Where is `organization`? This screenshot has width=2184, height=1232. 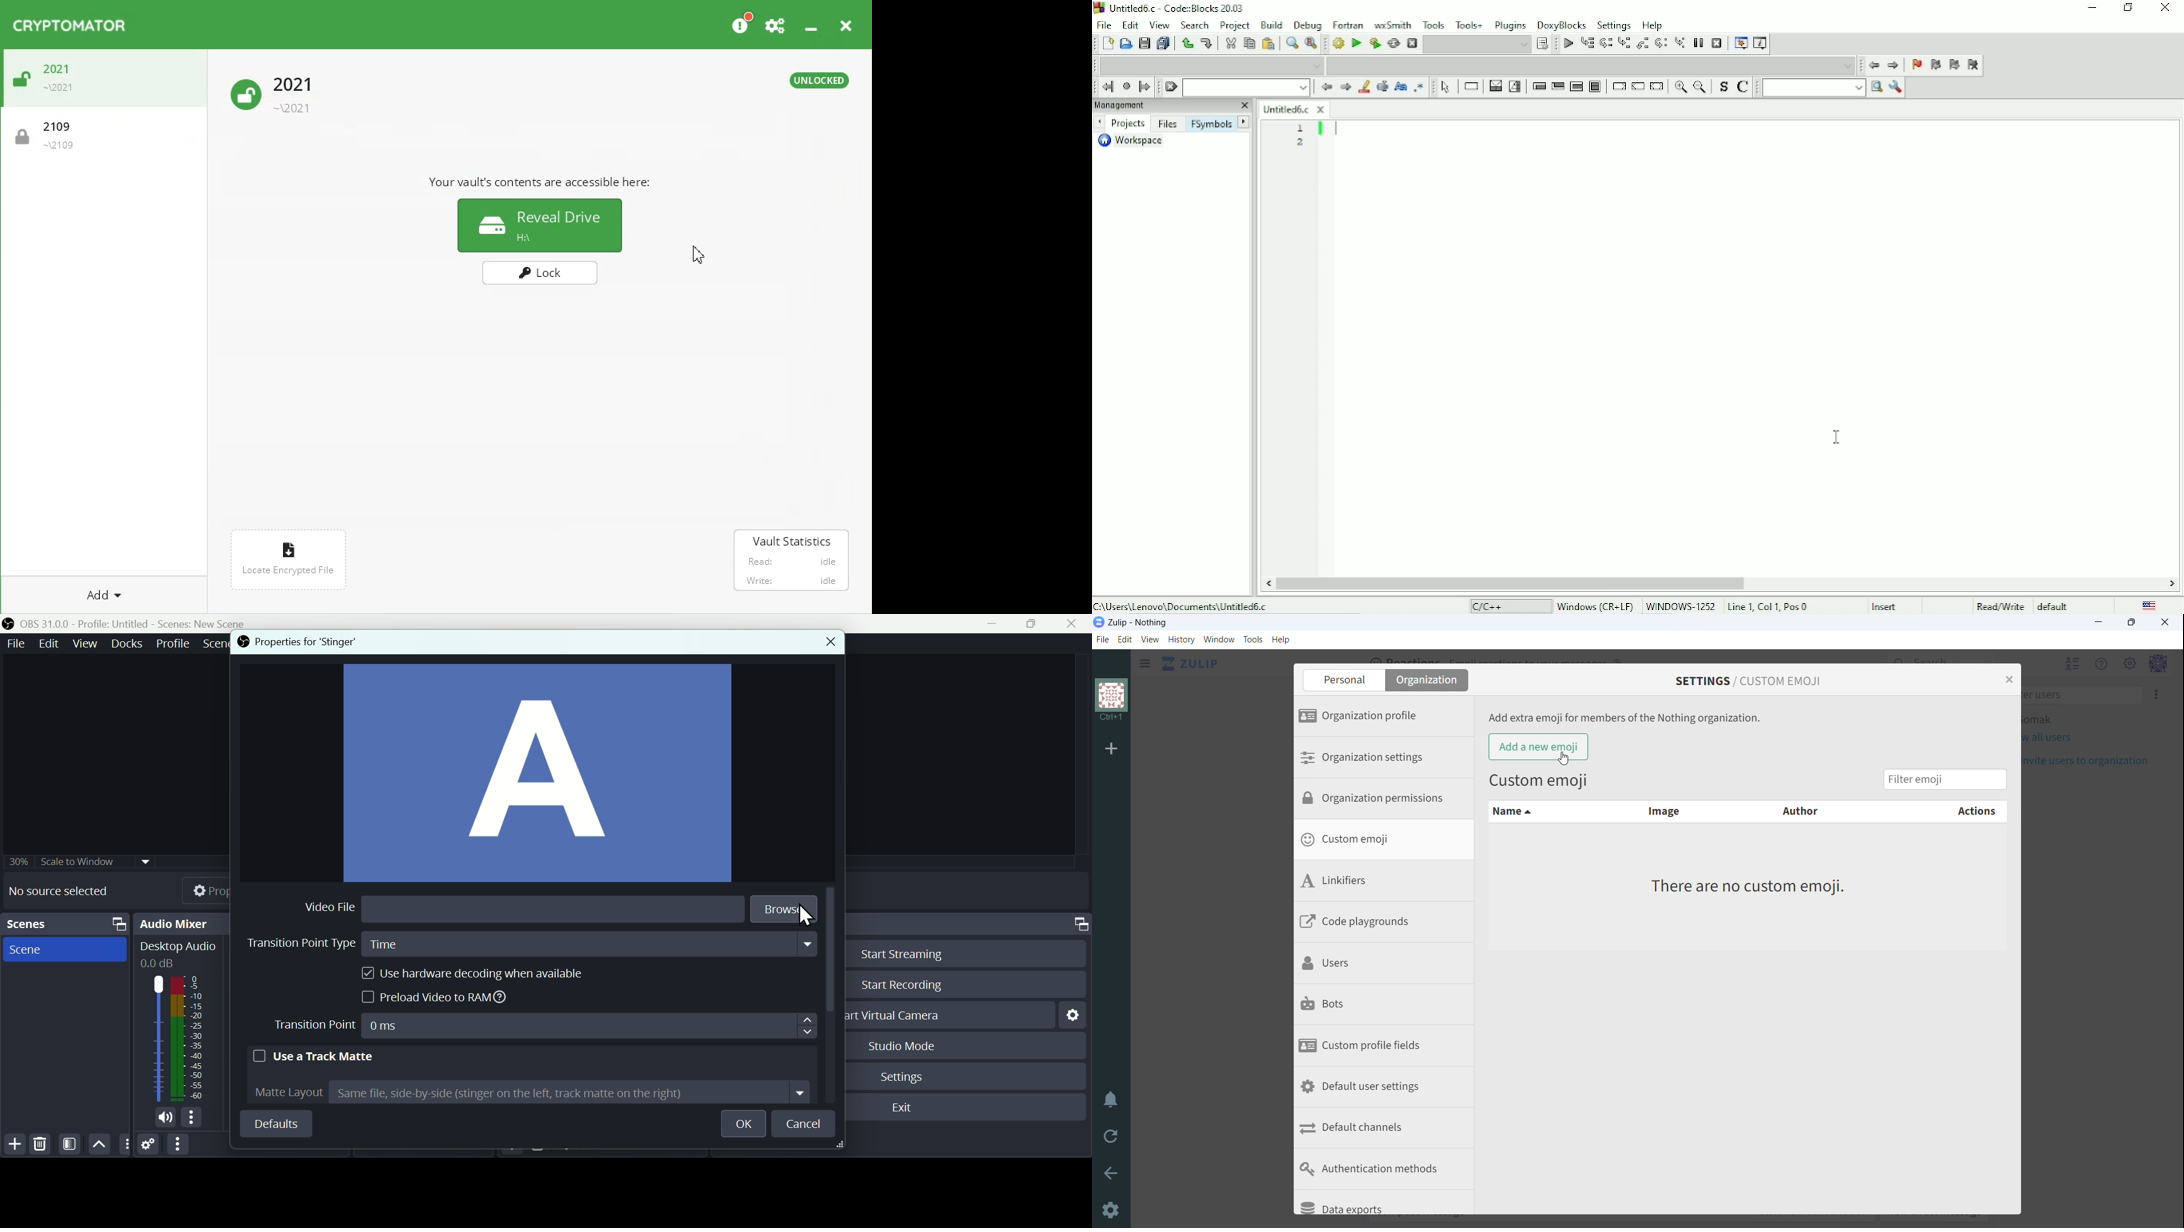
organization is located at coordinates (1111, 701).